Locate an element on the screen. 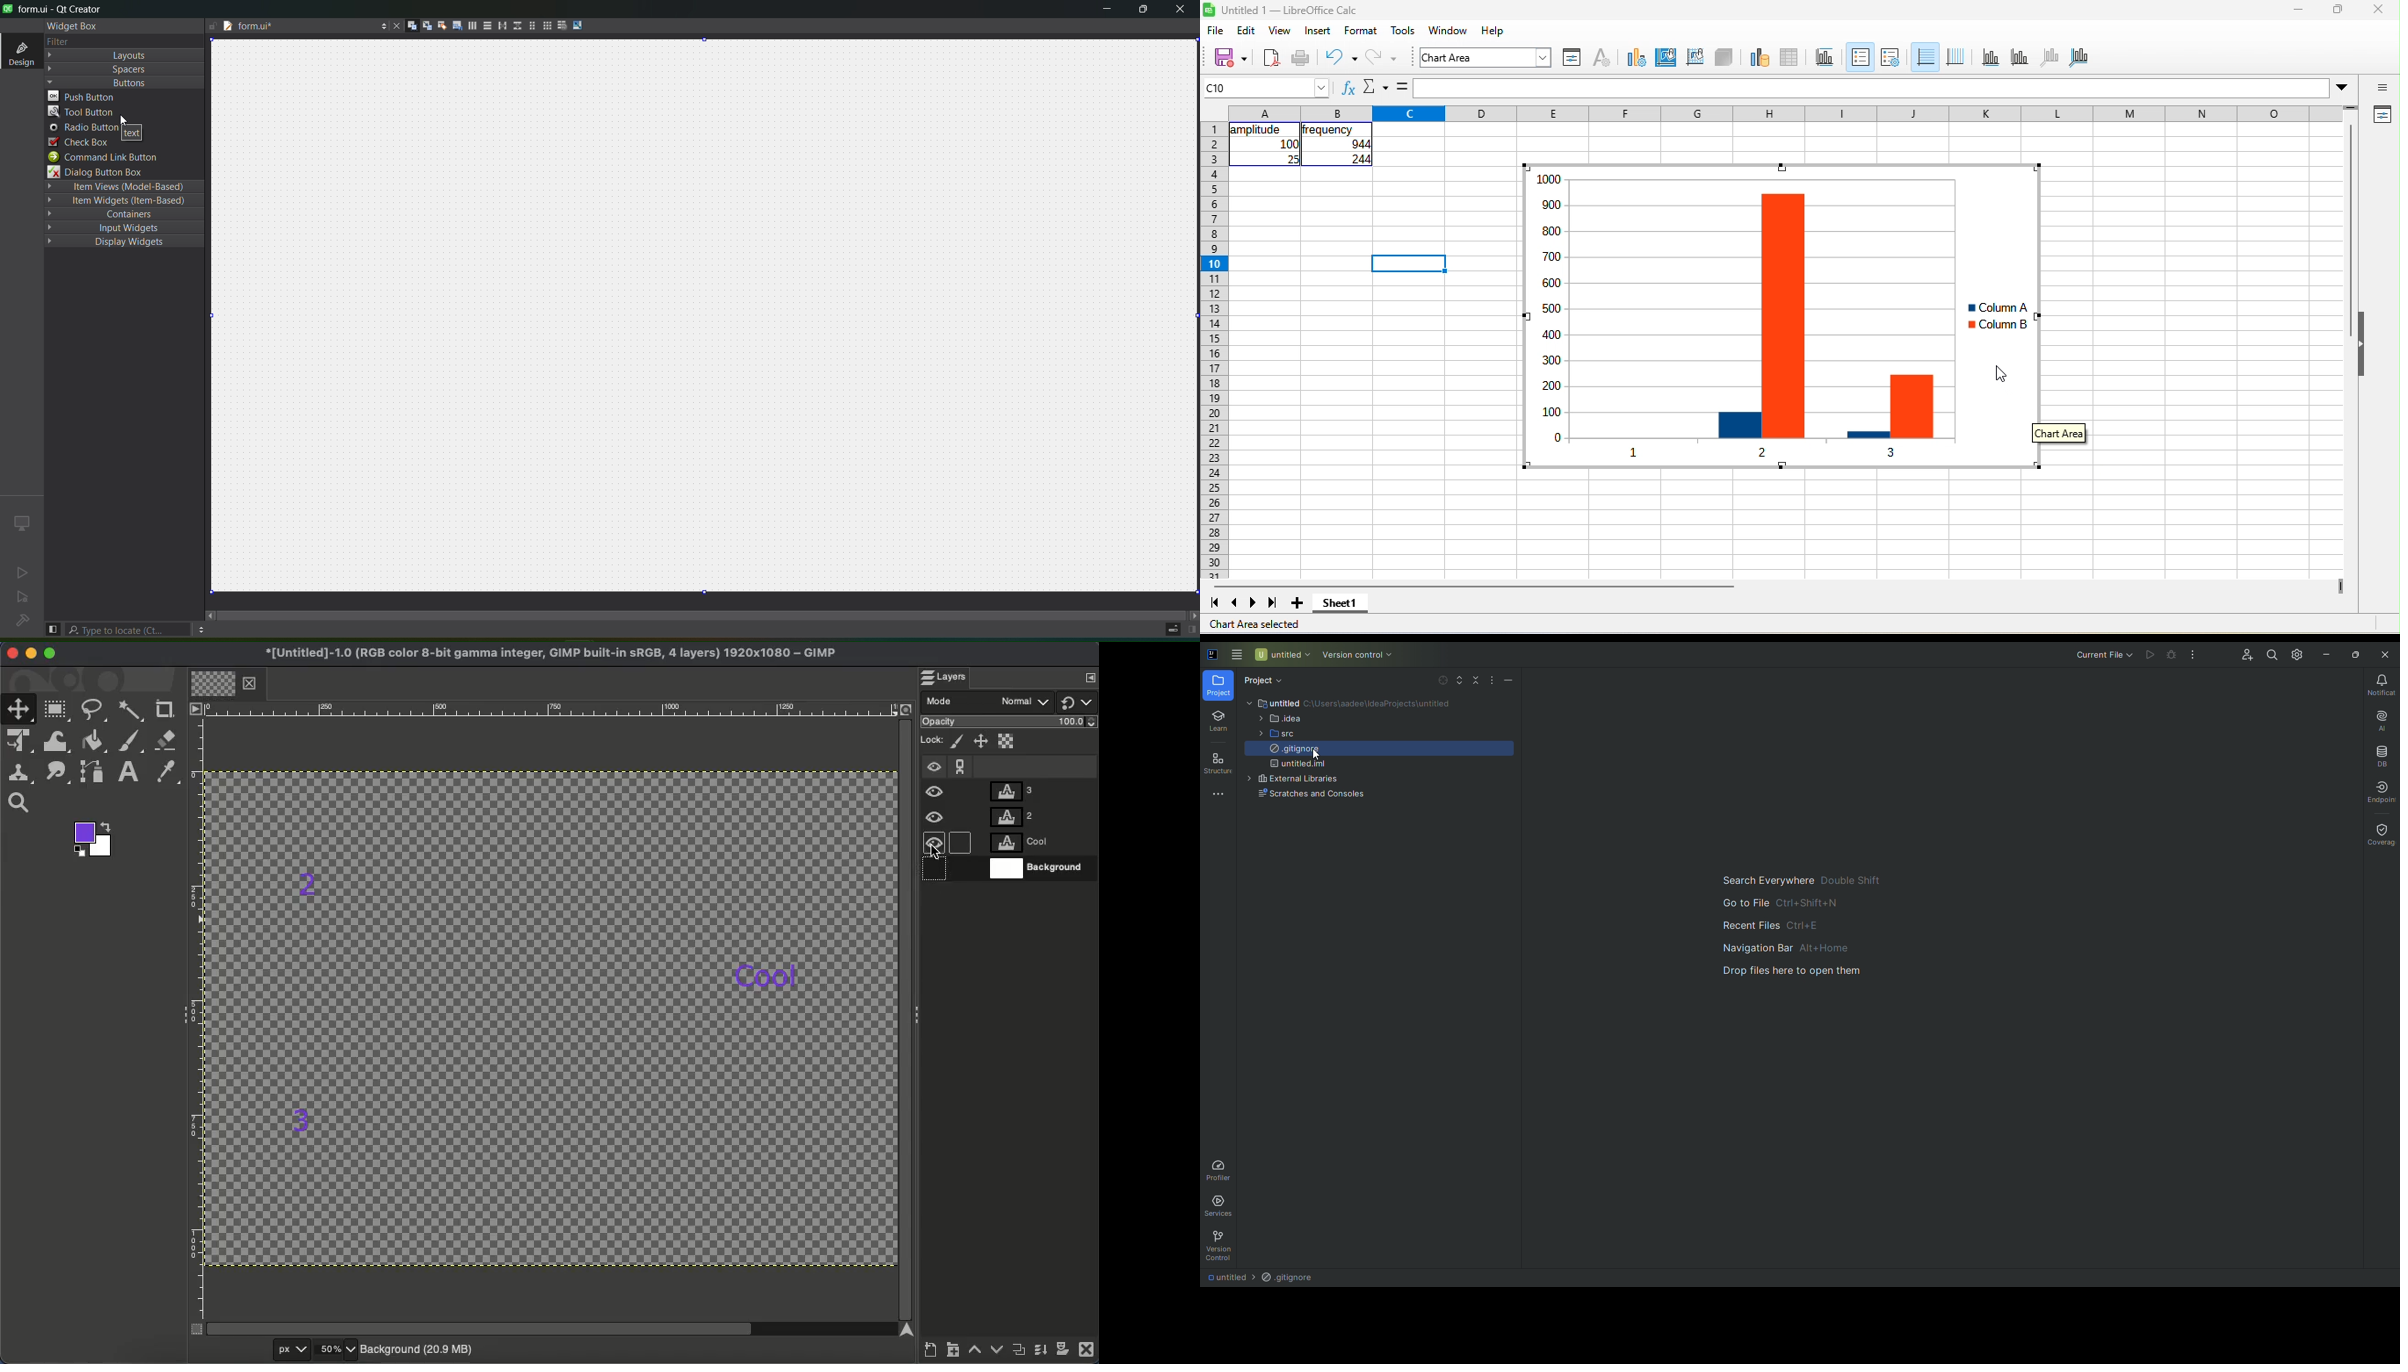 This screenshot has height=1372, width=2408. 3d view is located at coordinates (1724, 58).